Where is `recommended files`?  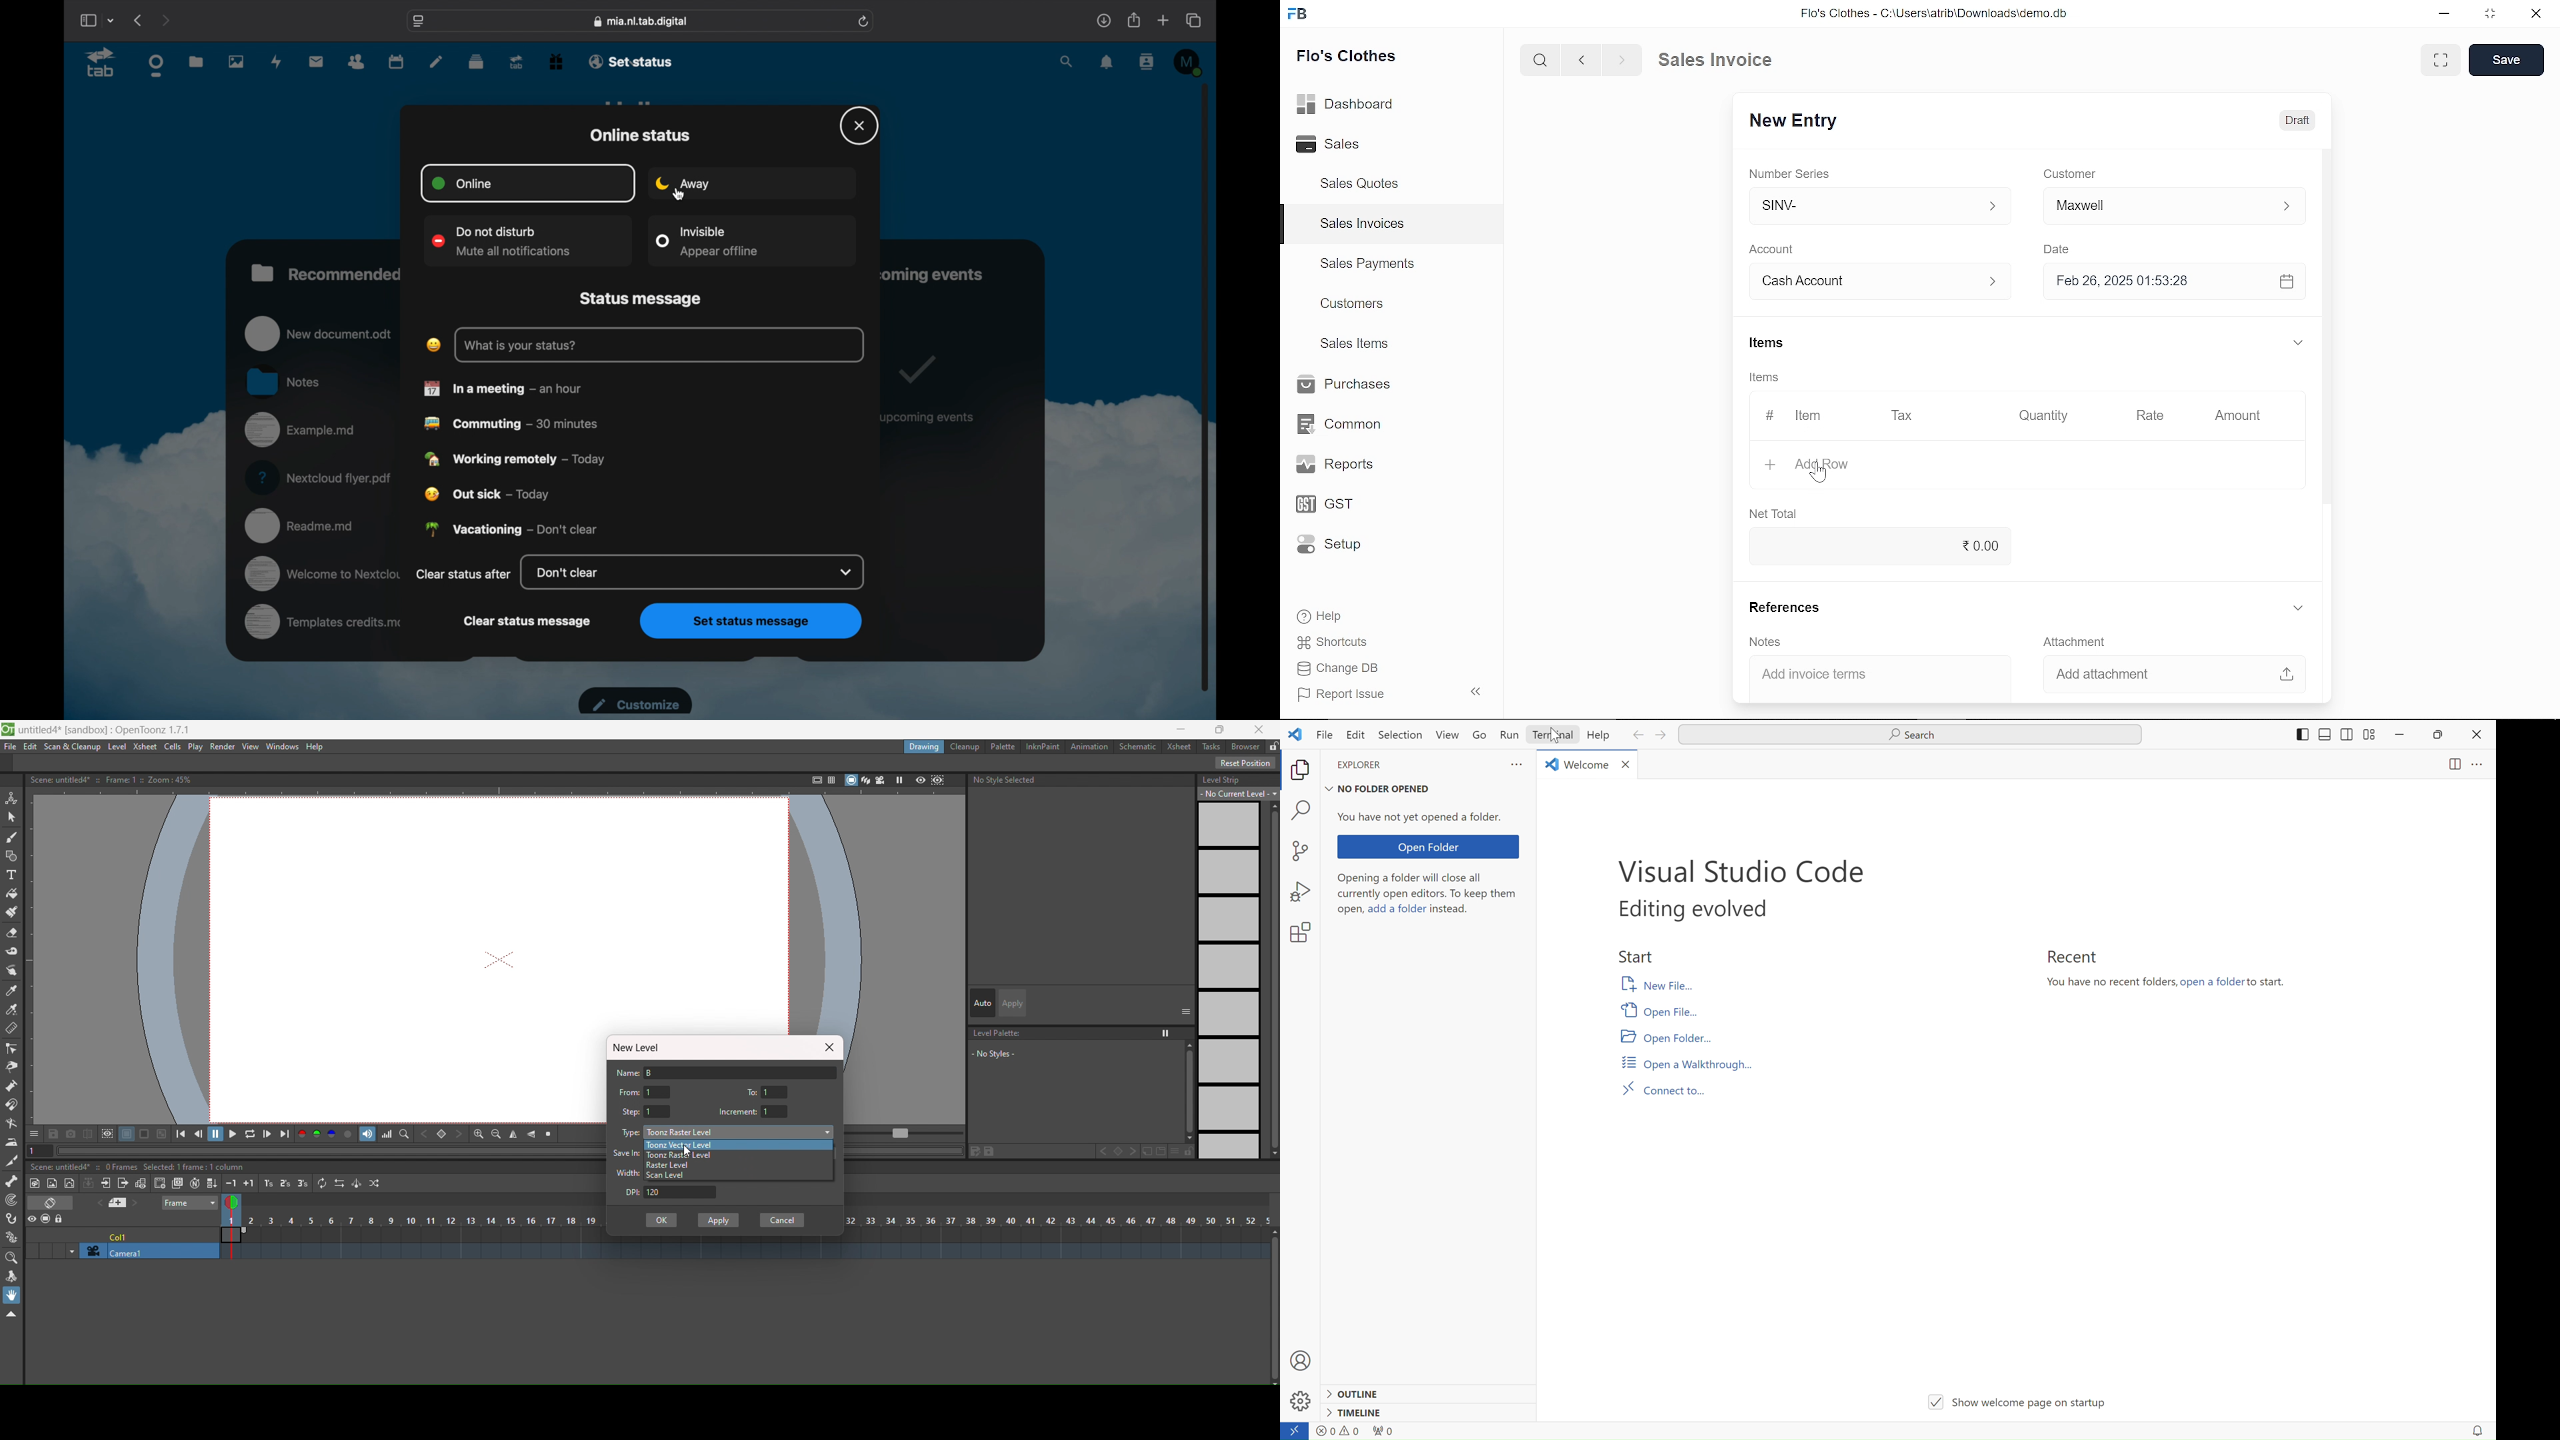 recommended files is located at coordinates (327, 273).